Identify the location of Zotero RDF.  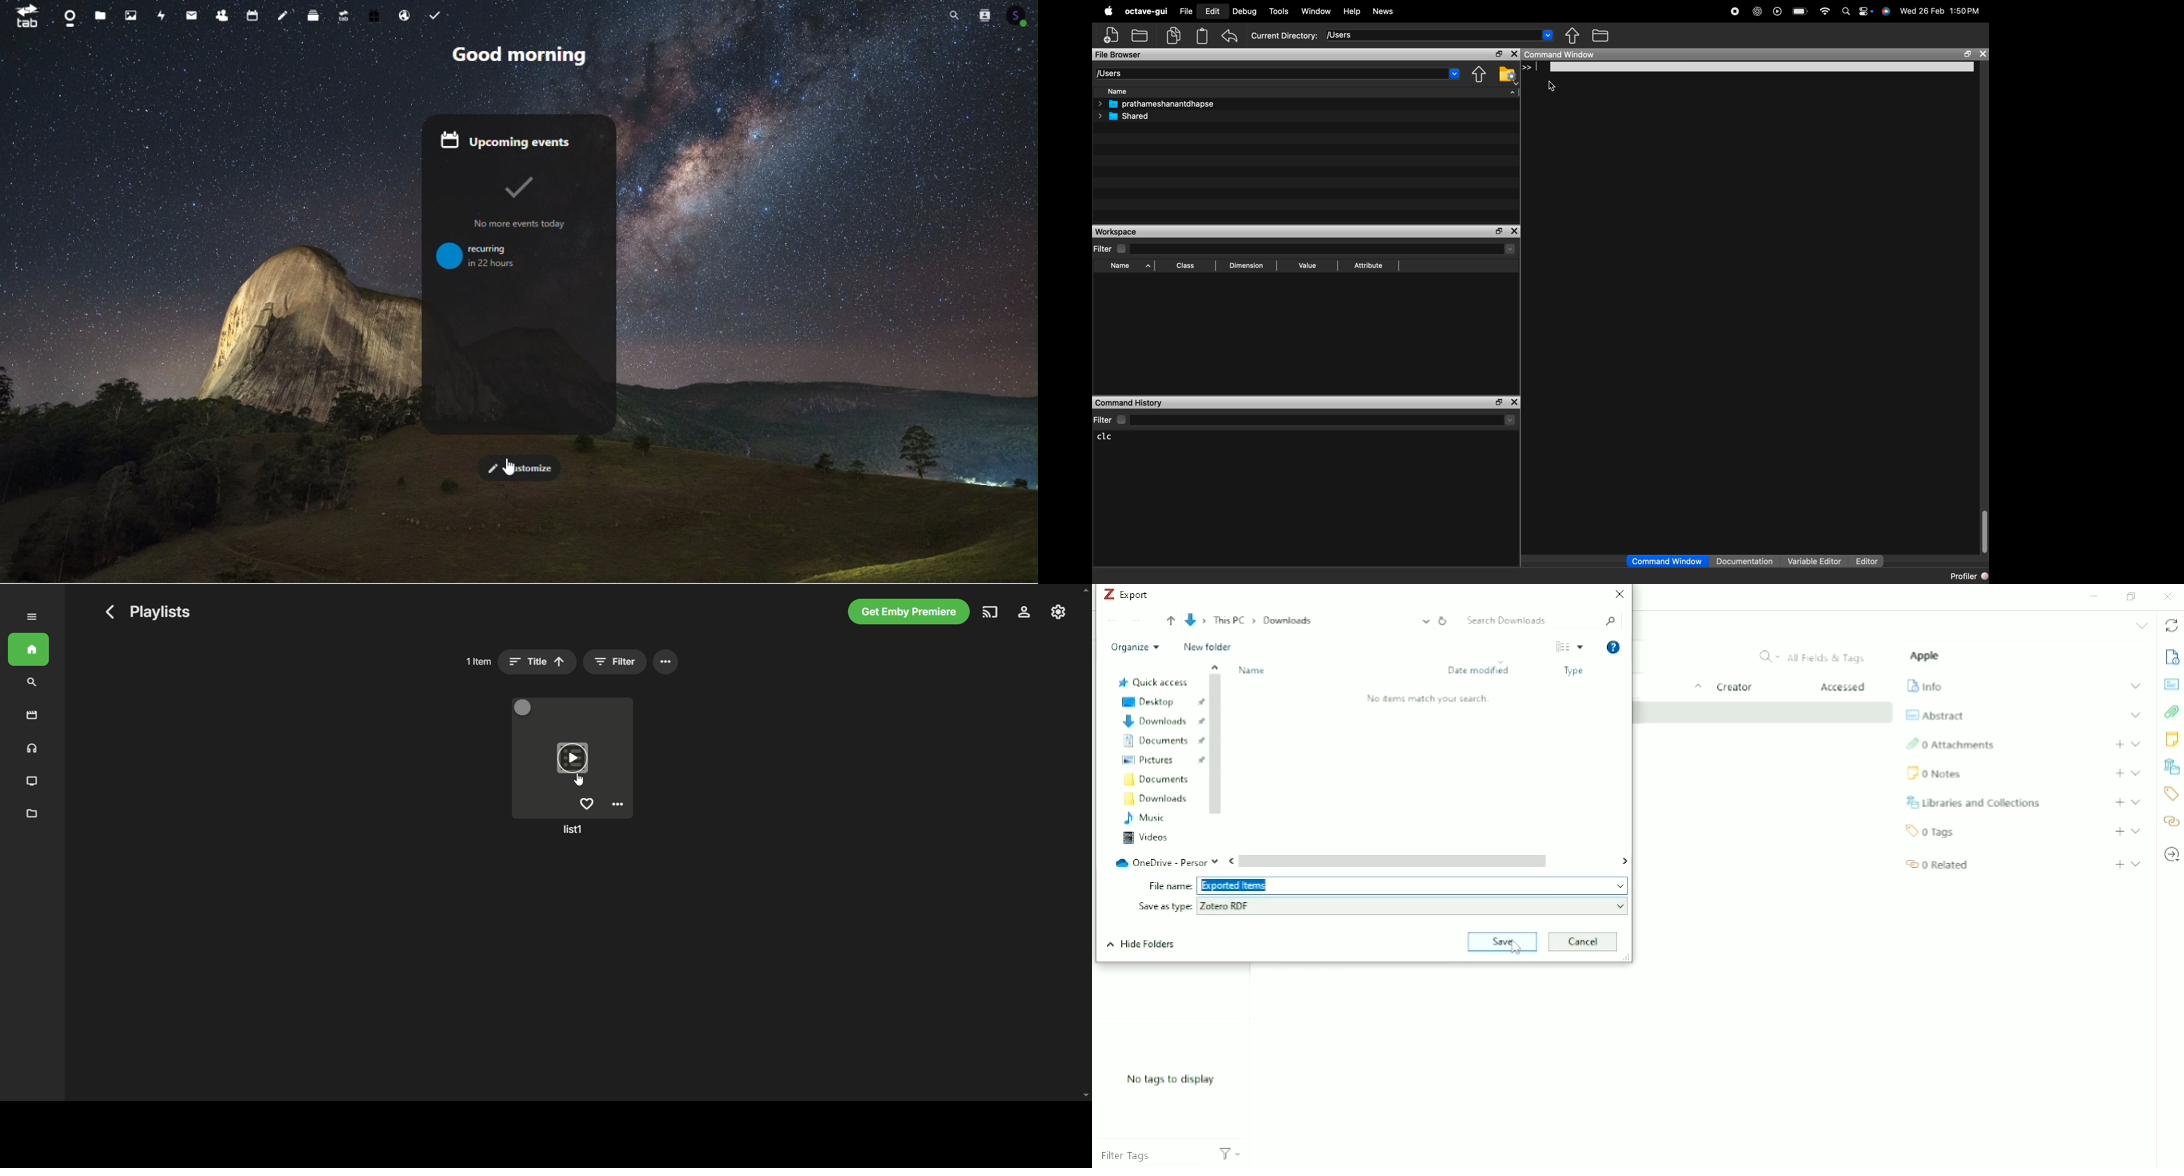
(1413, 905).